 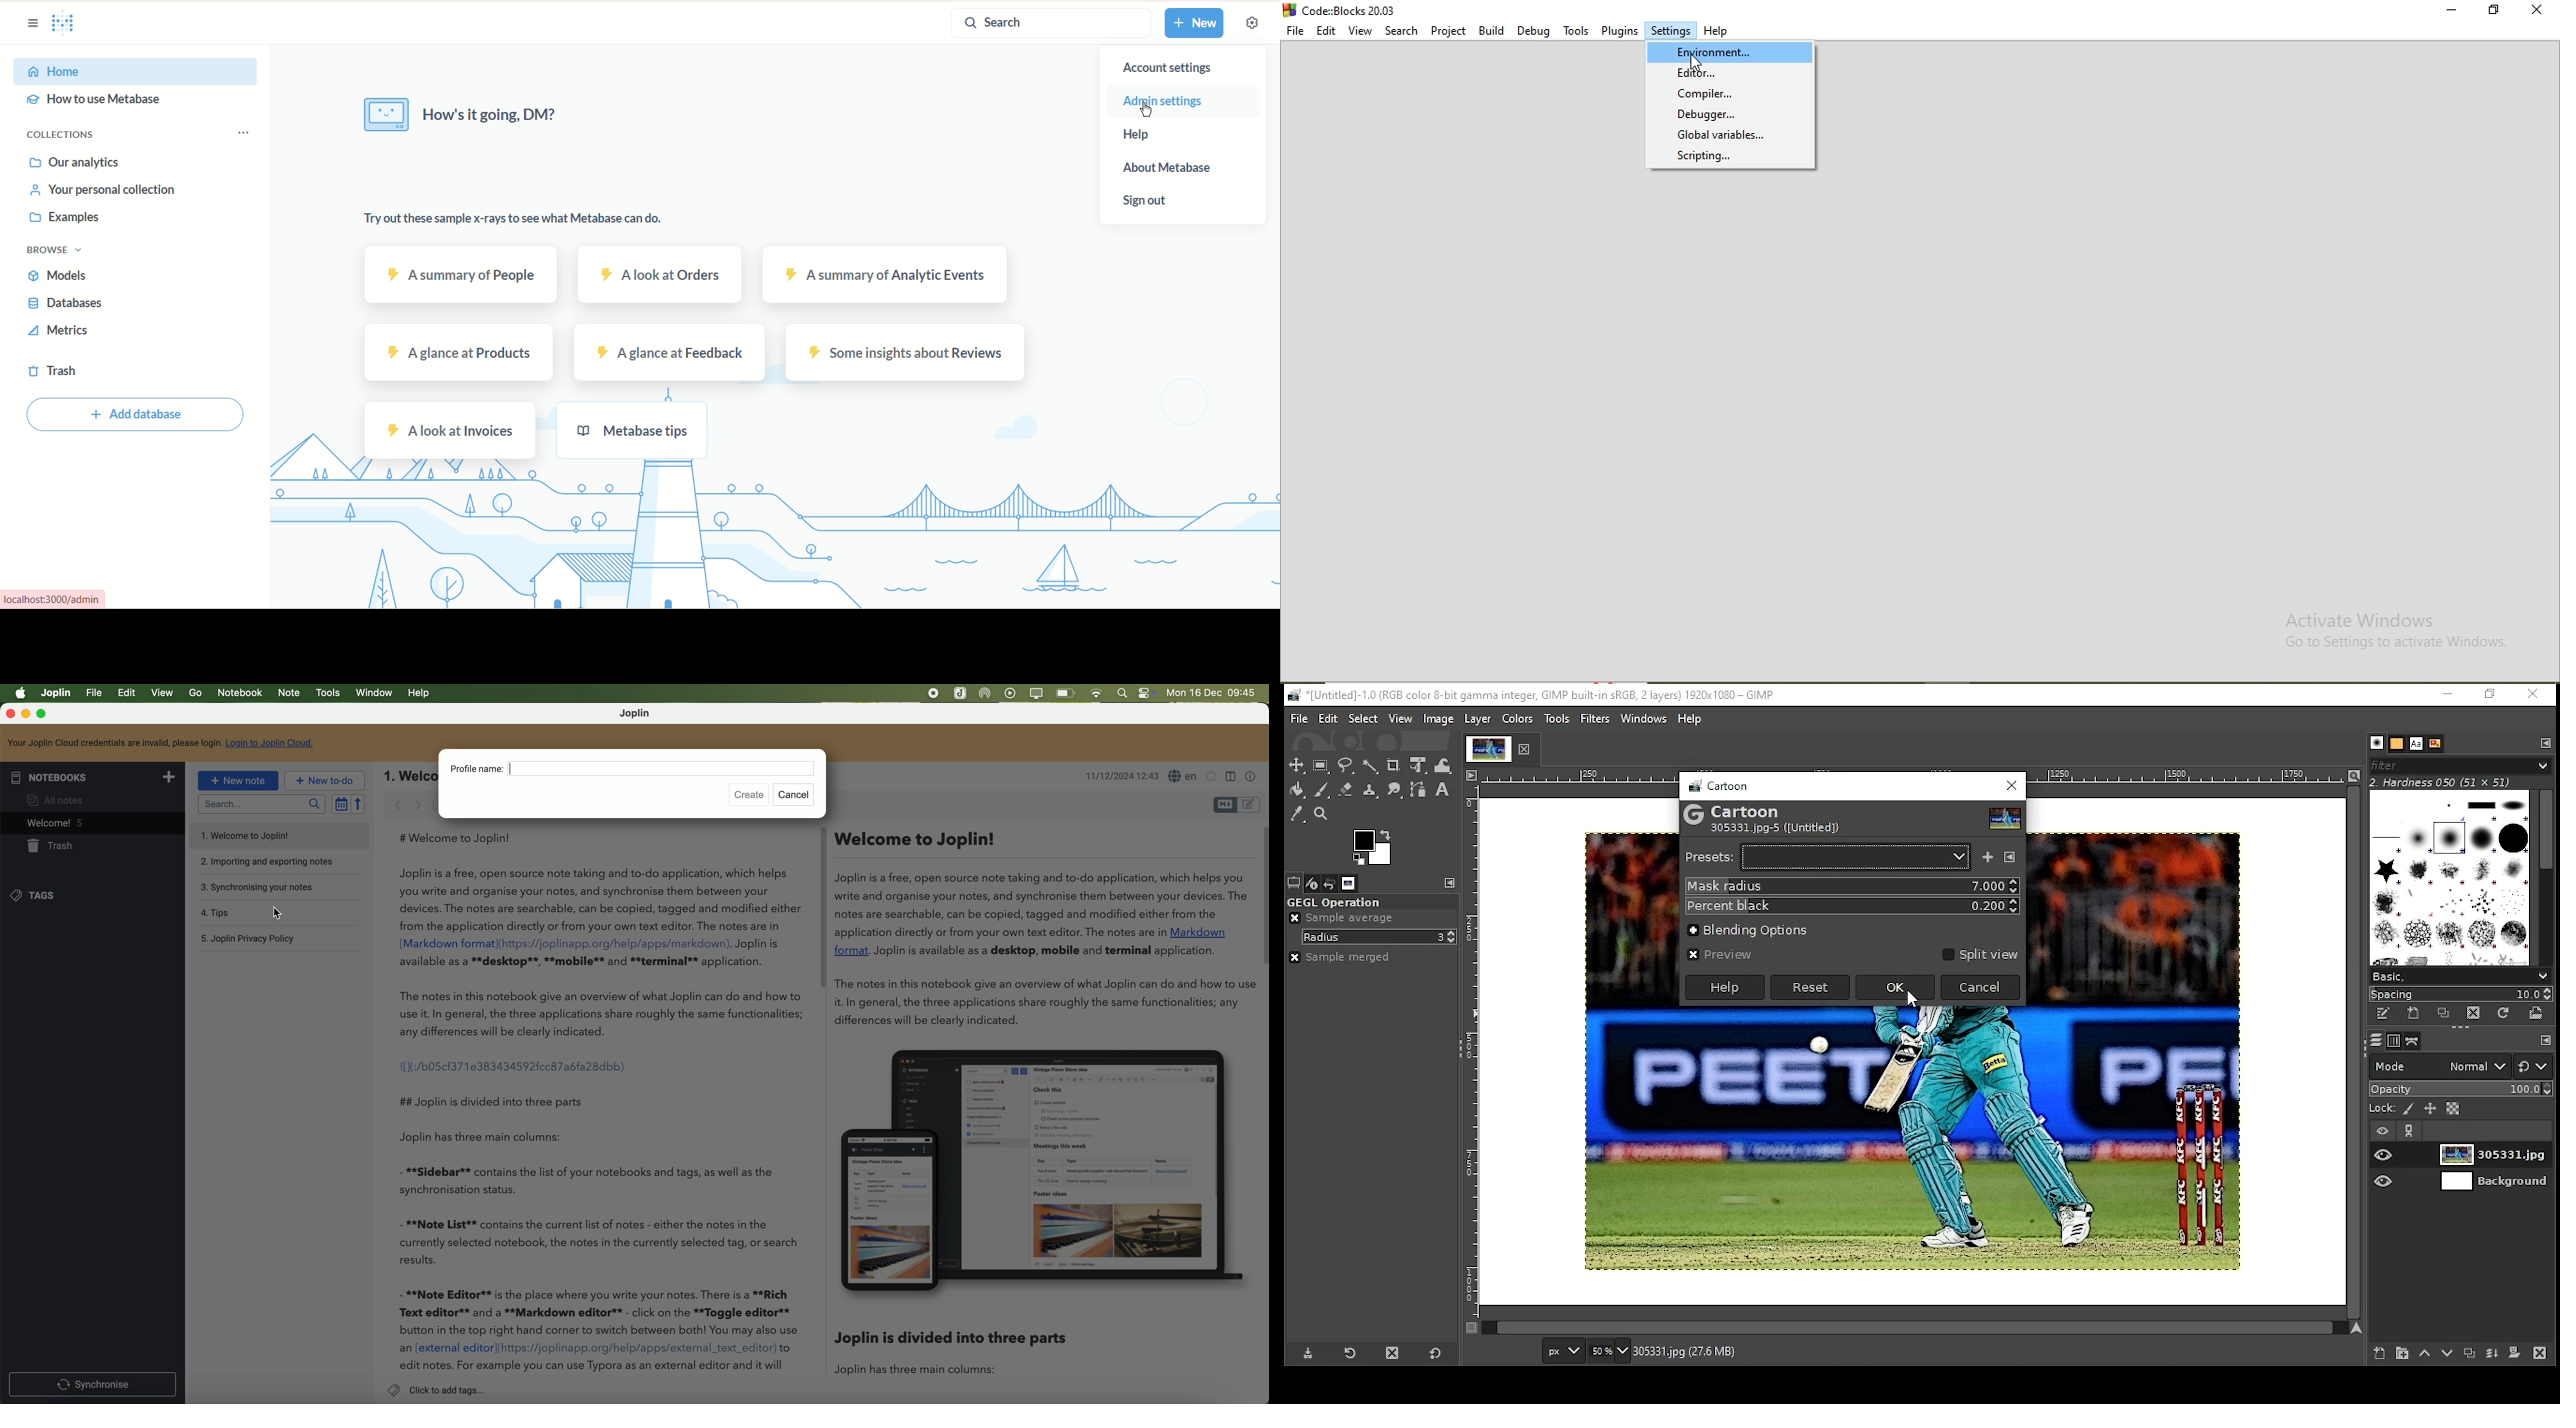 What do you see at coordinates (1363, 719) in the screenshot?
I see `select` at bounding box center [1363, 719].